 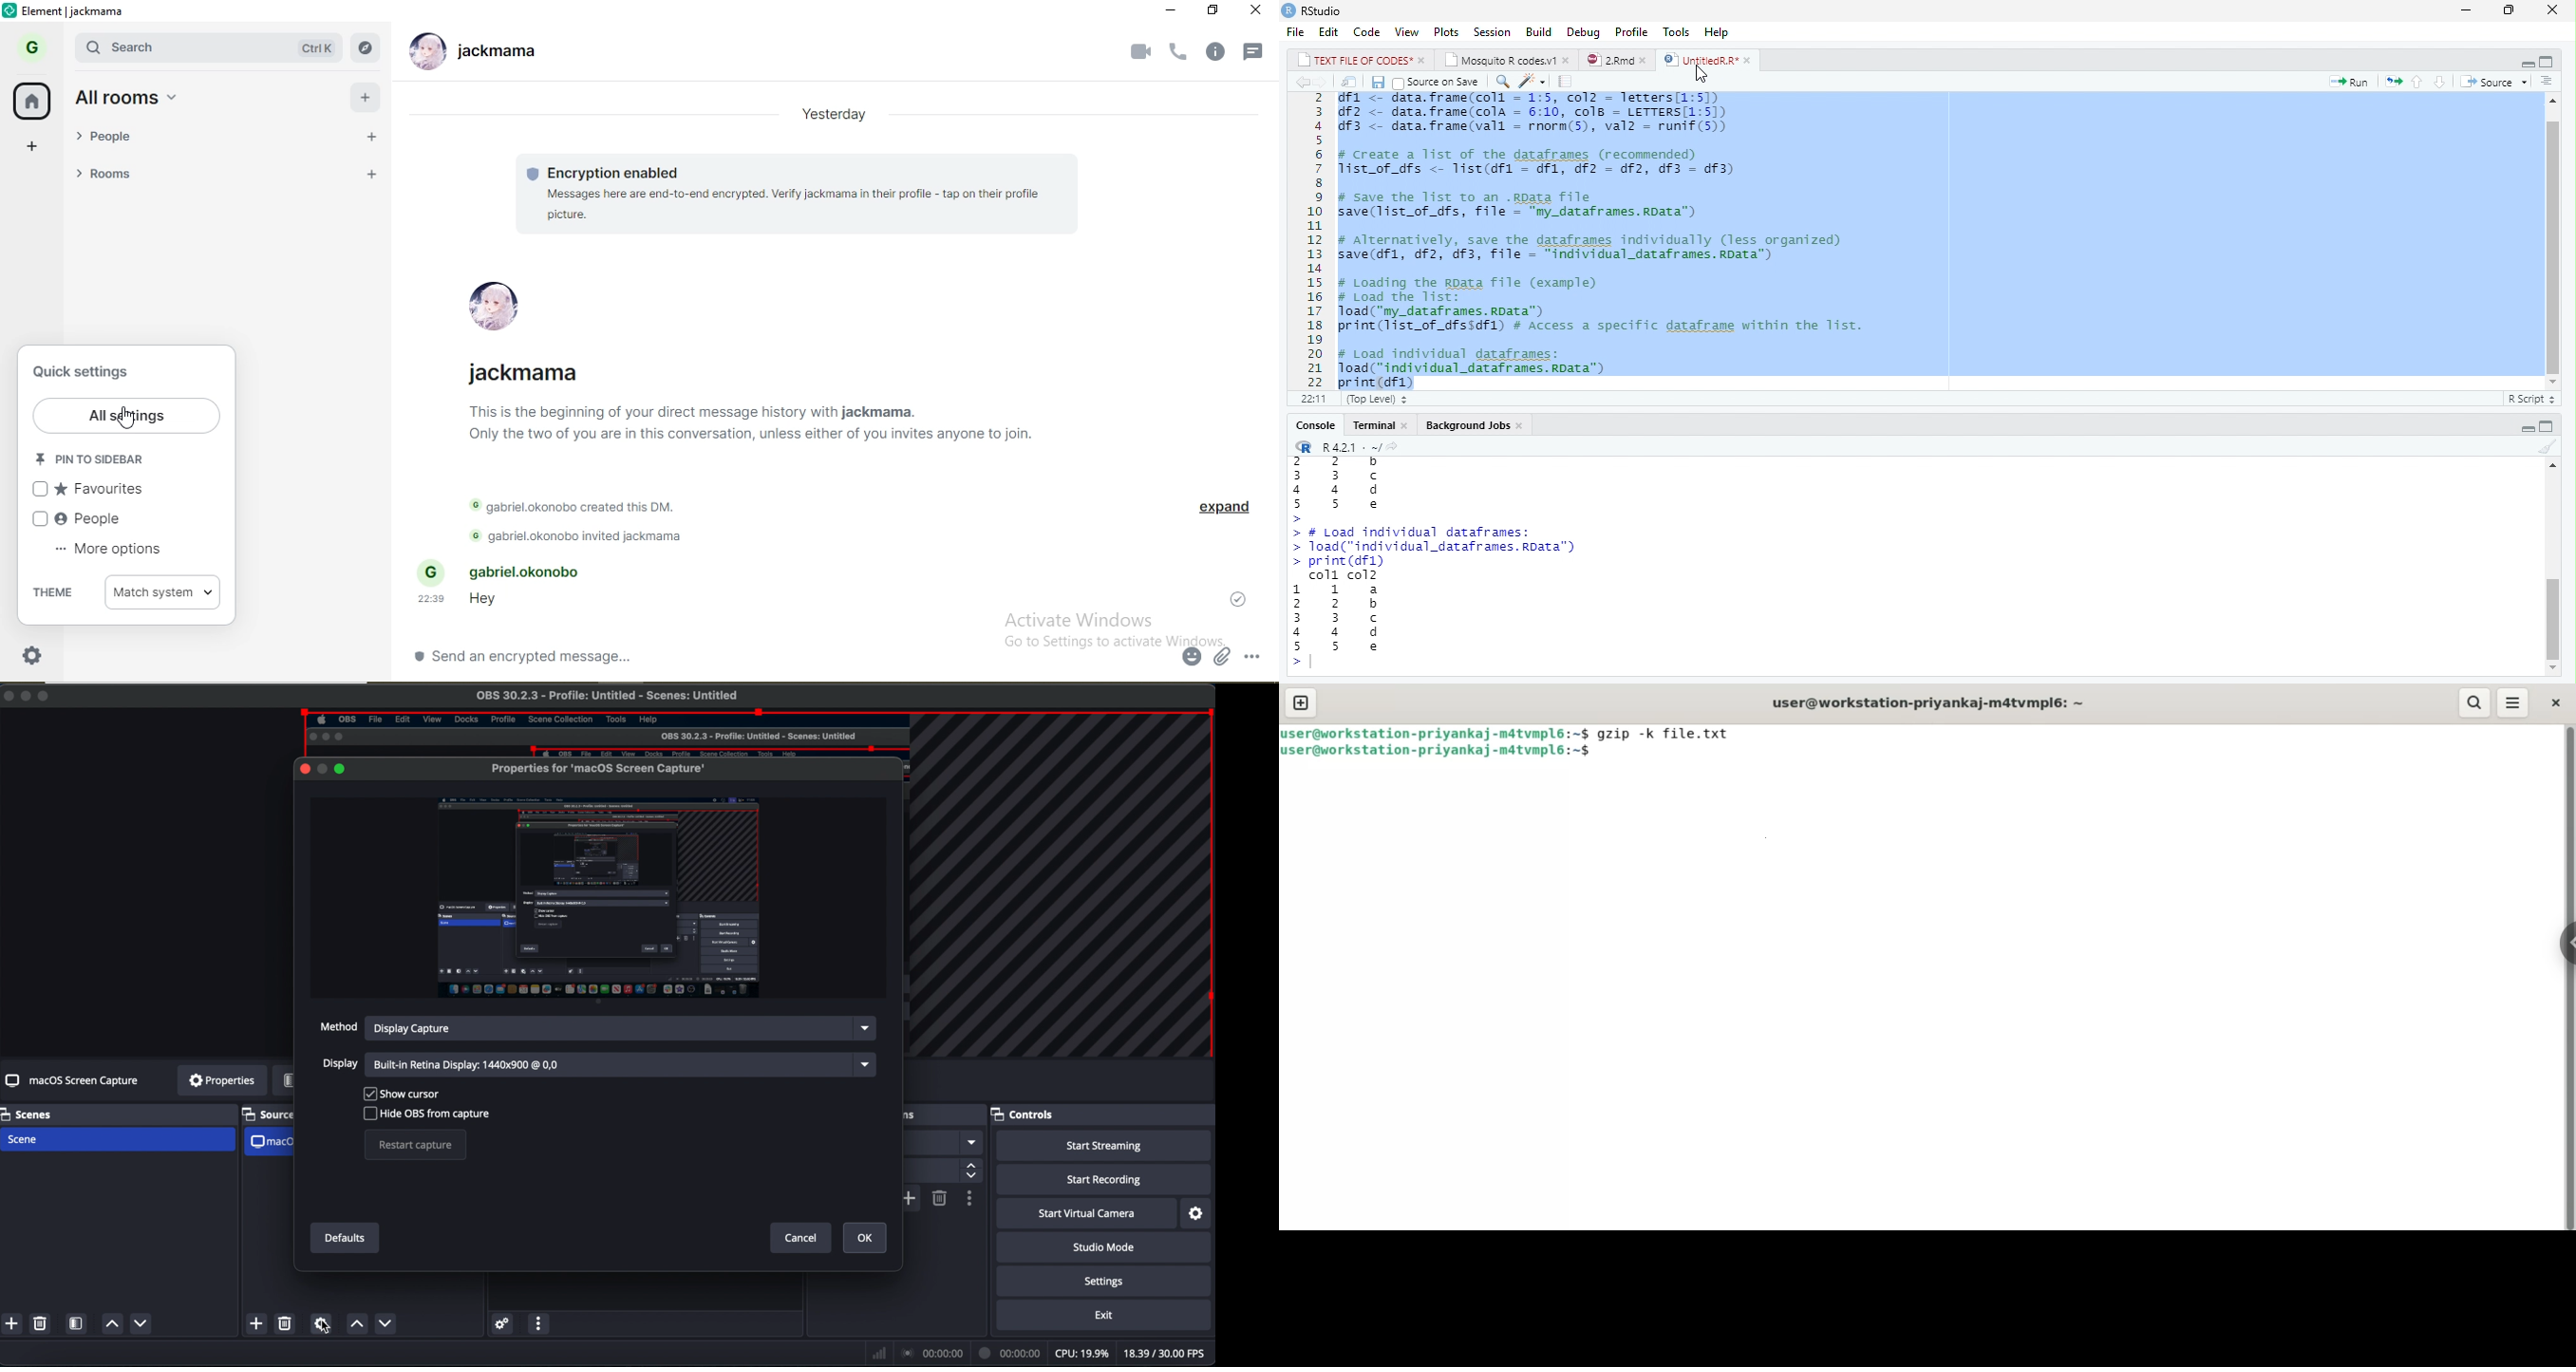 I want to click on OBS 30.2.3 - Profile: Untitled - Scenes: Untitled, so click(x=757, y=735).